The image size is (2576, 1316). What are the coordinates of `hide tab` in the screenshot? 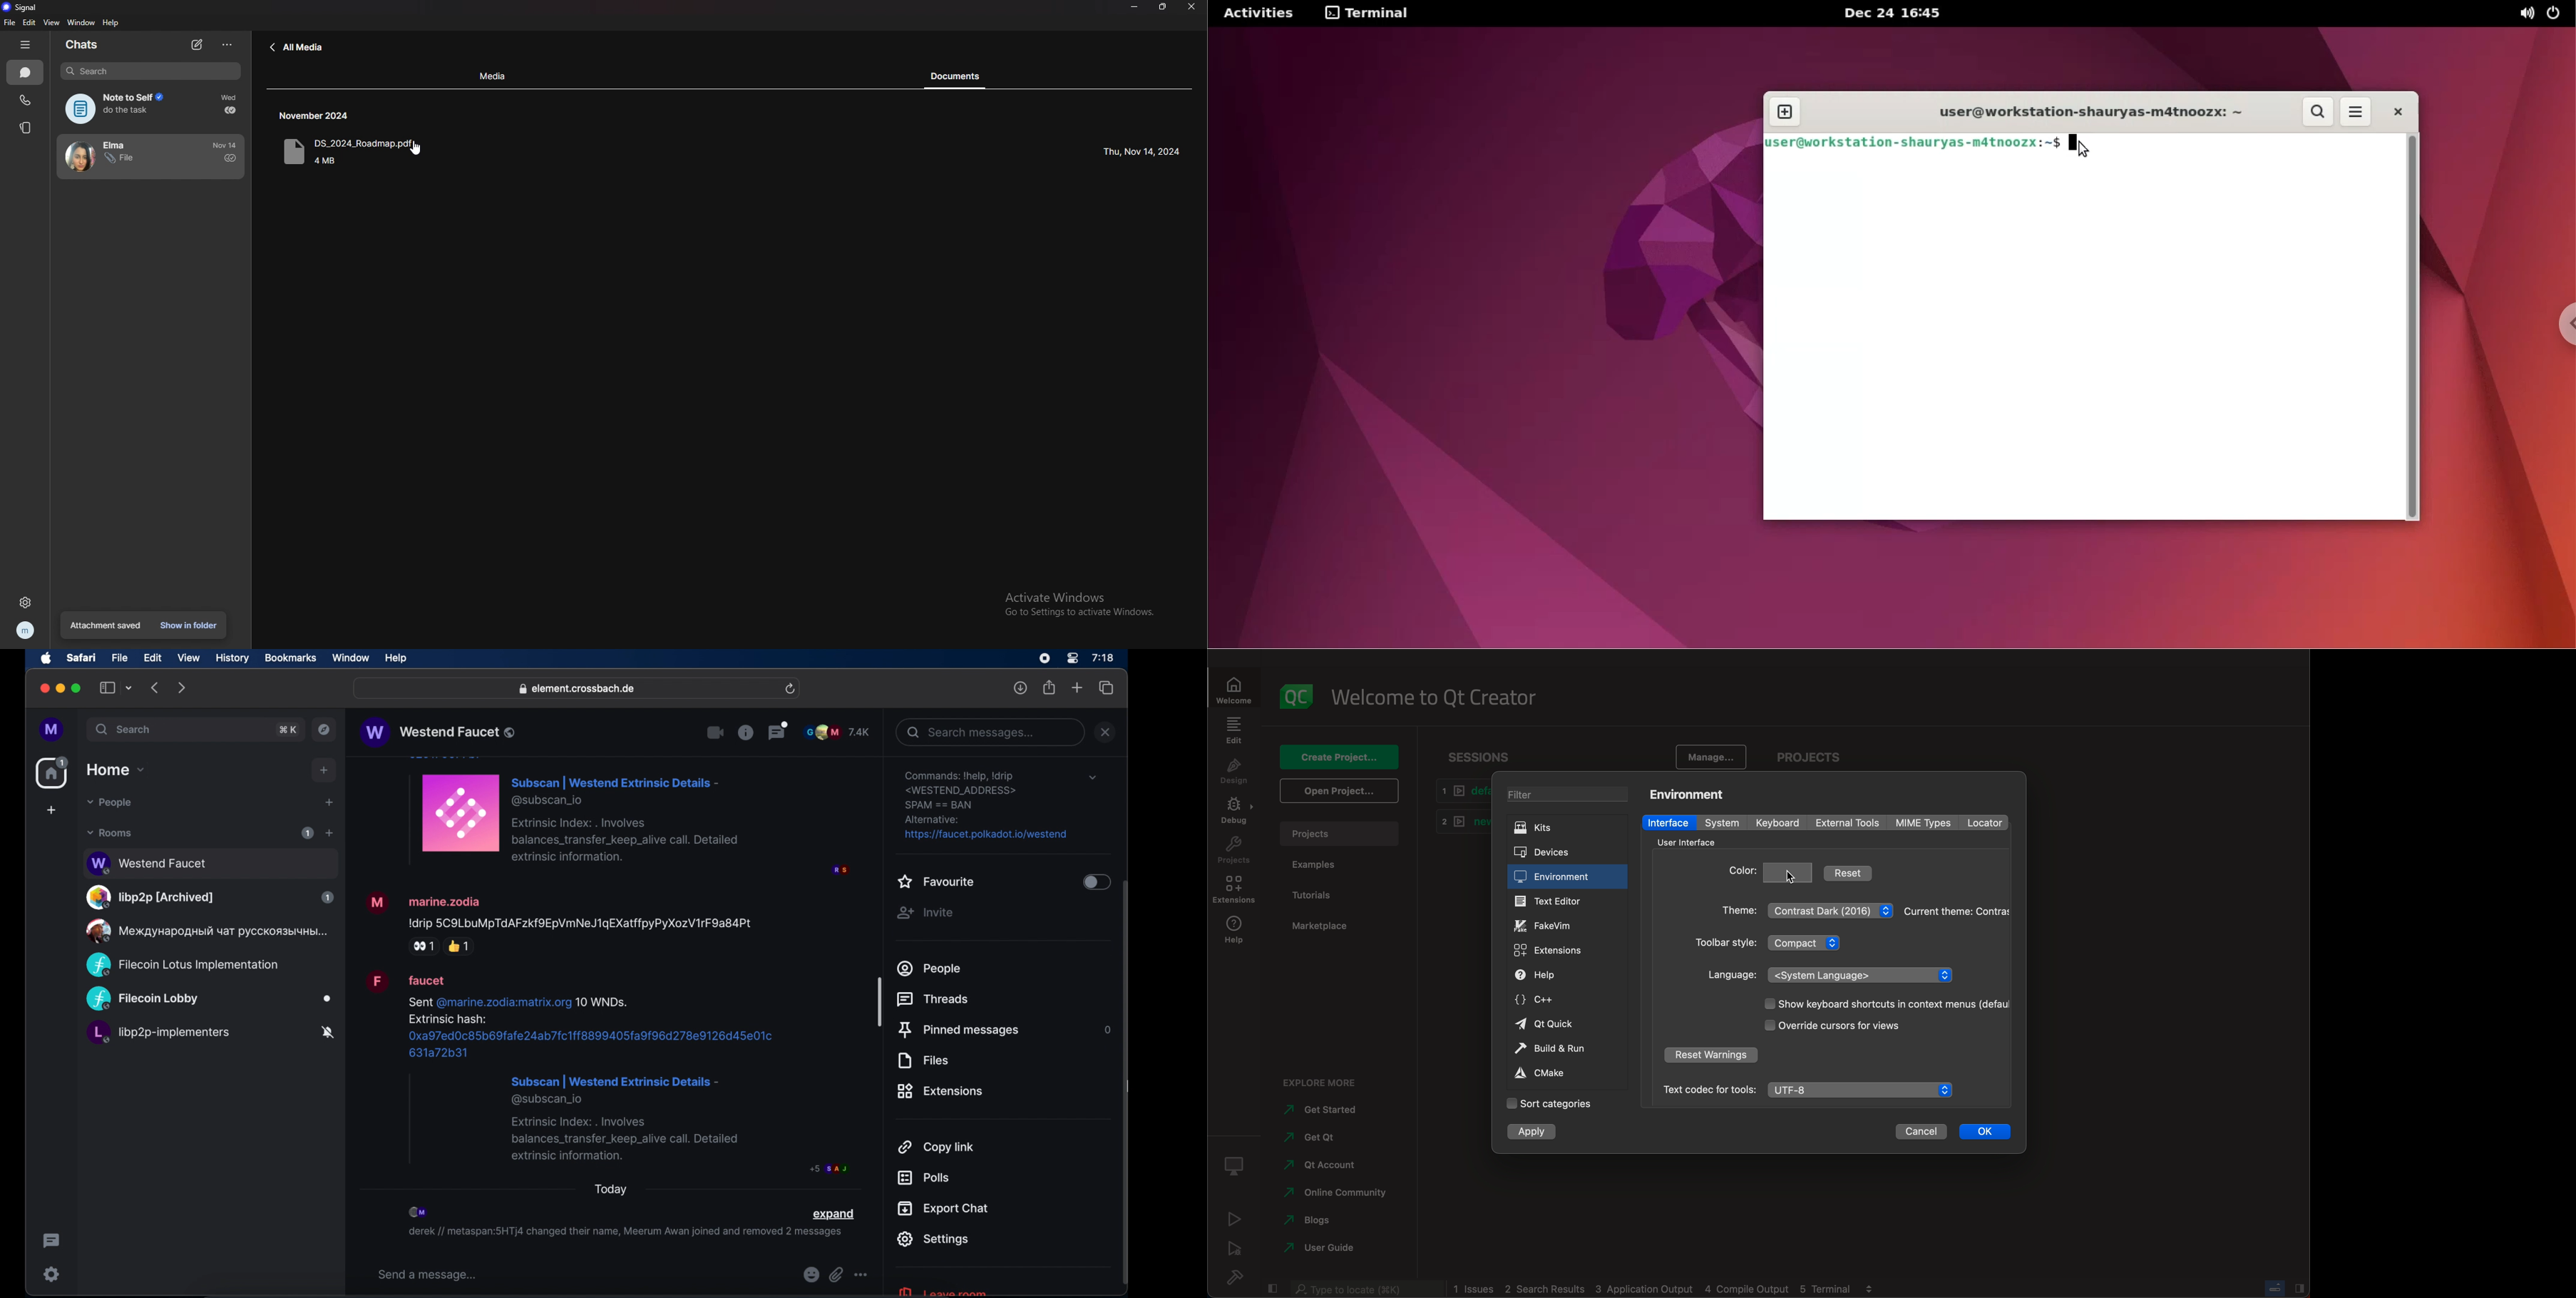 It's located at (24, 45).